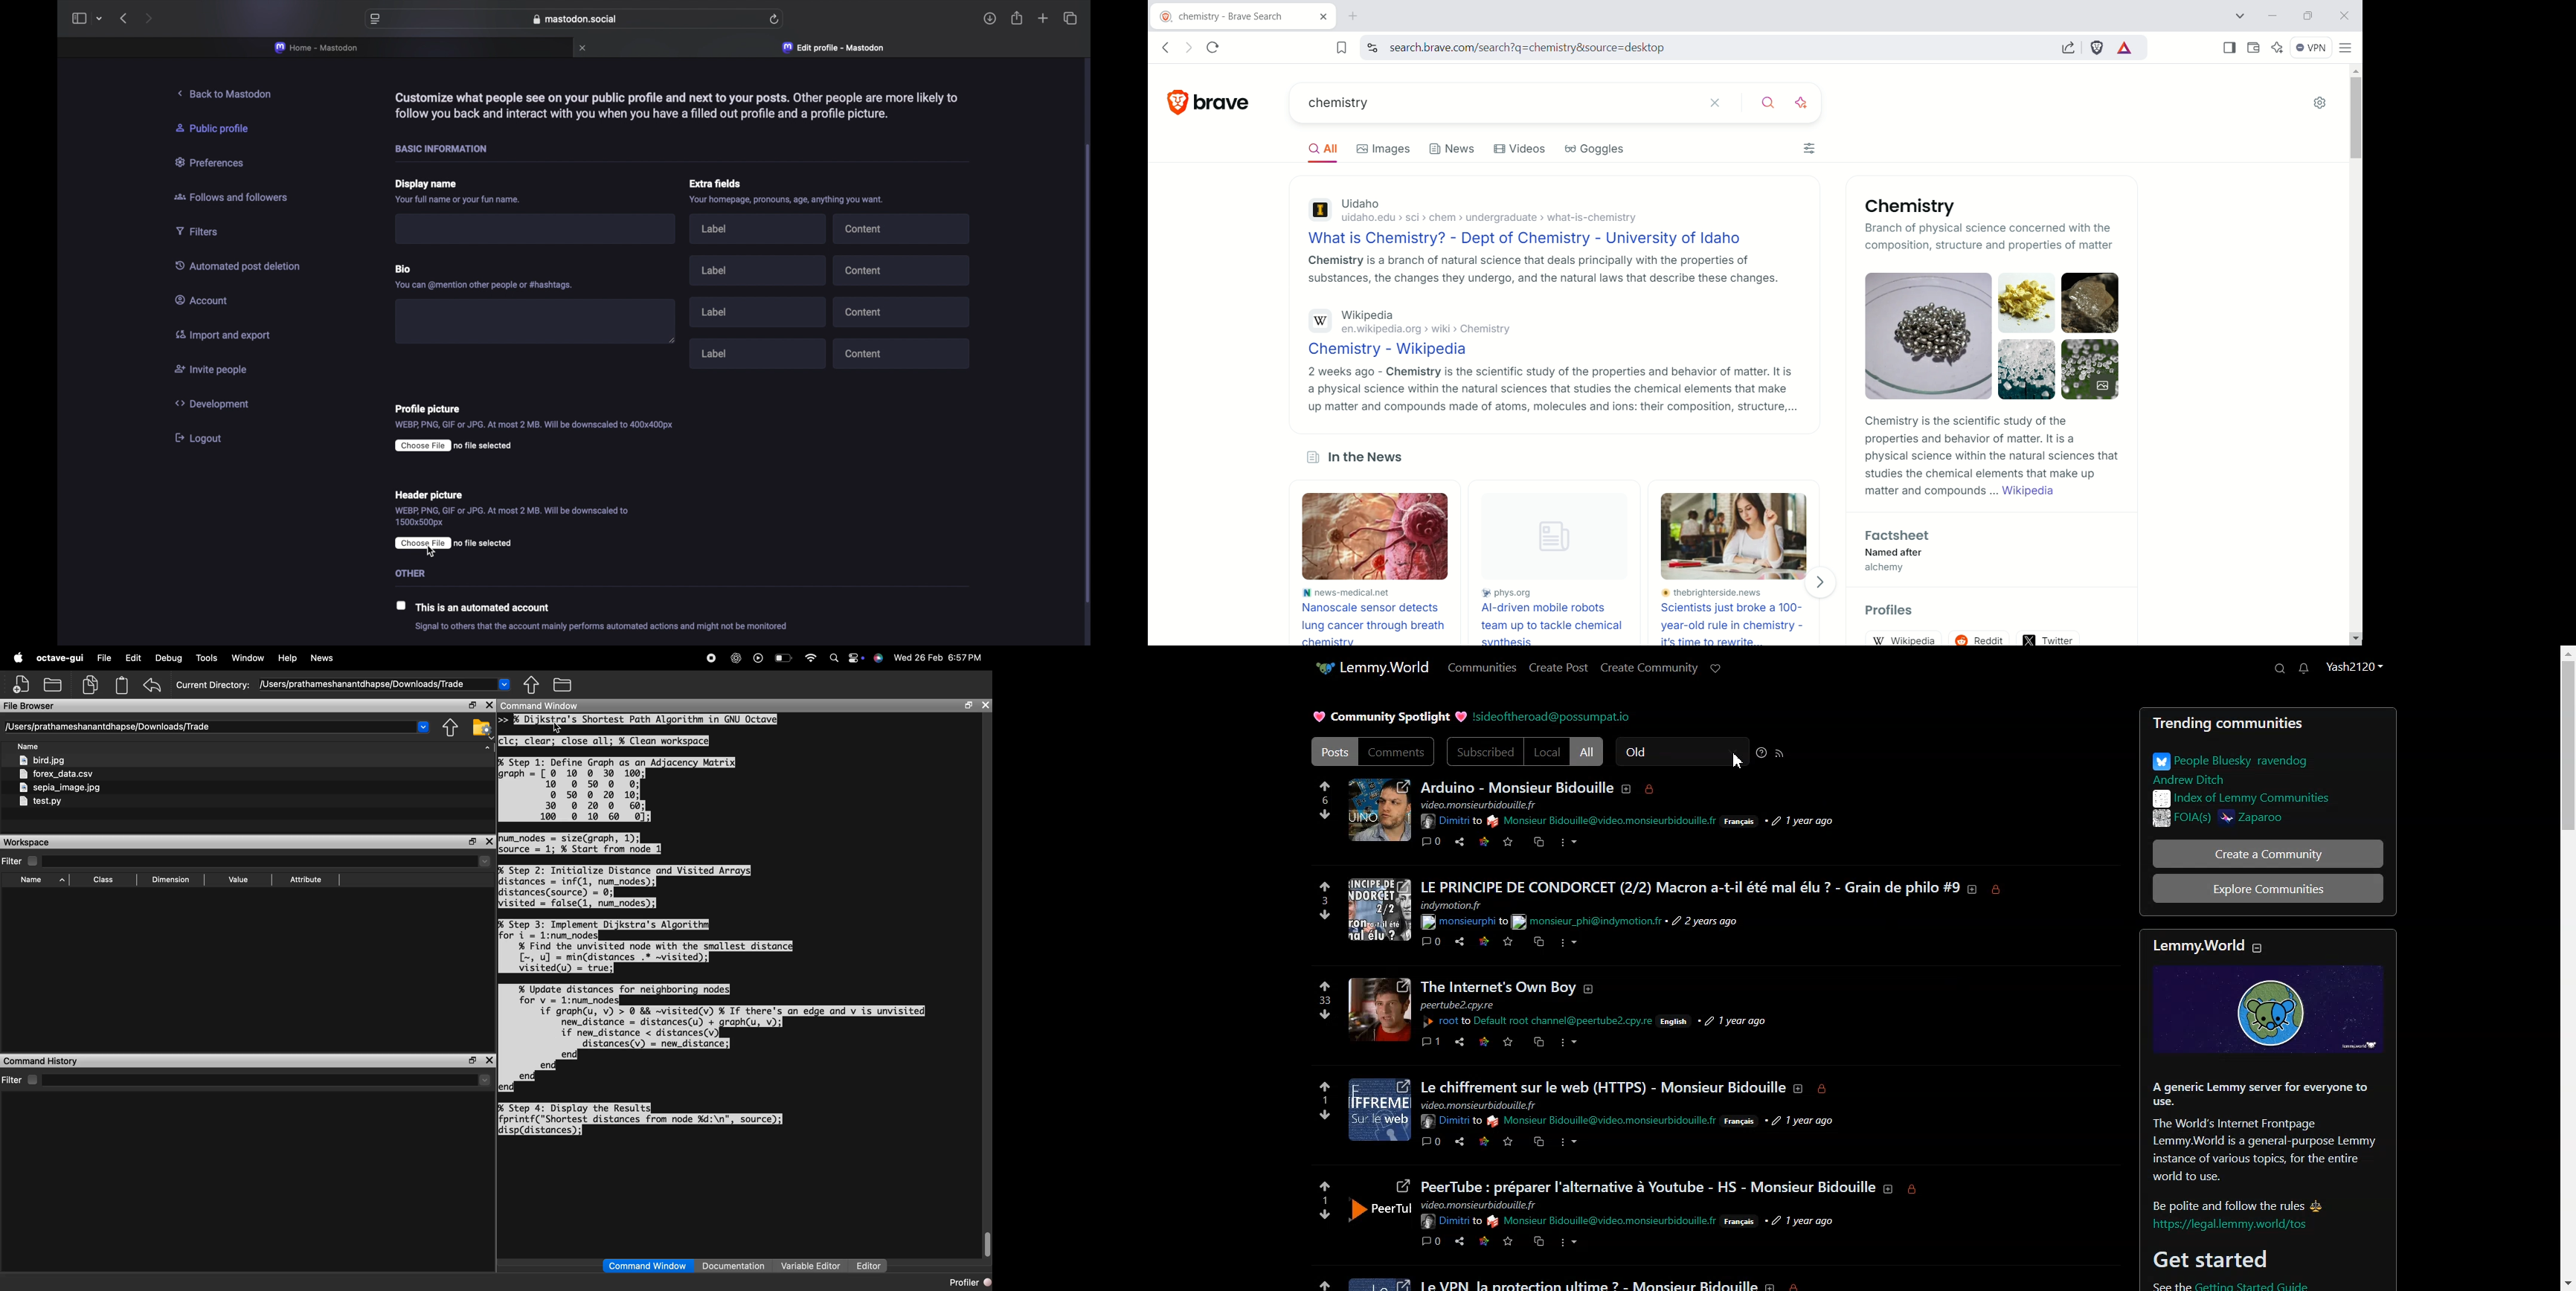  Describe the element at coordinates (89, 684) in the screenshot. I see `copy` at that location.